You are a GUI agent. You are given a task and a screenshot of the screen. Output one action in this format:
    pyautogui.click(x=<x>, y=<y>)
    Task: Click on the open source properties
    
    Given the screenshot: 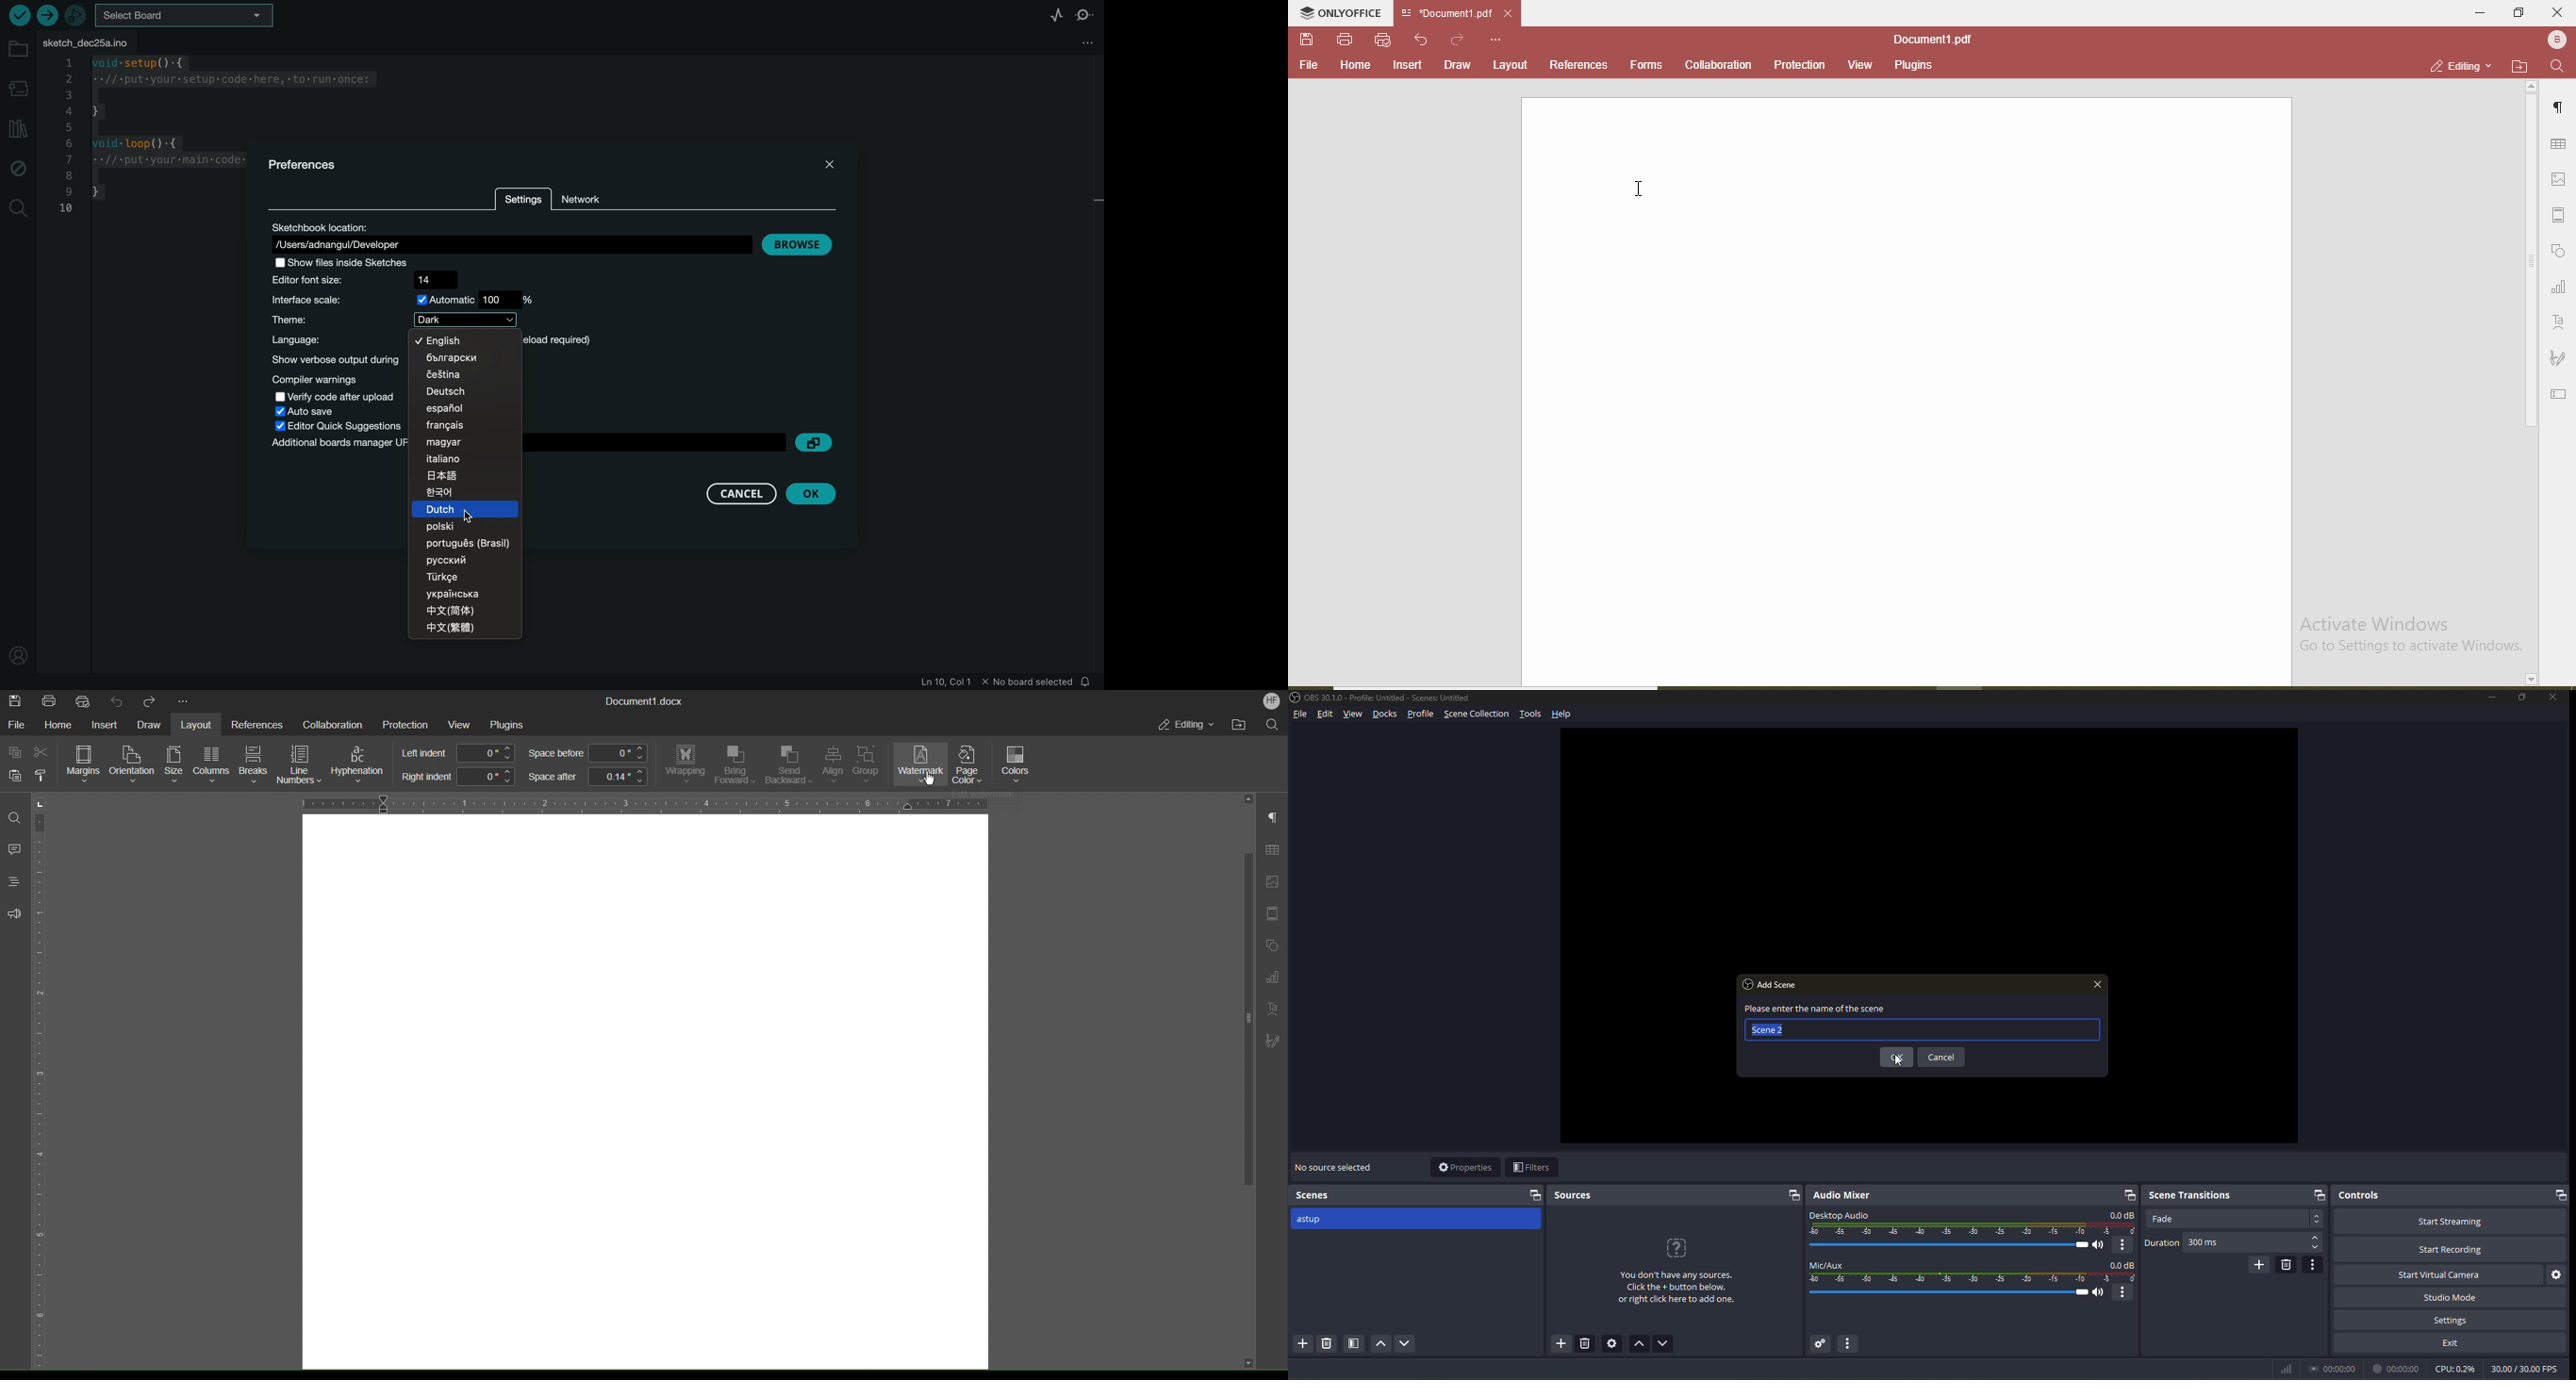 What is the action you would take?
    pyautogui.click(x=1612, y=1343)
    